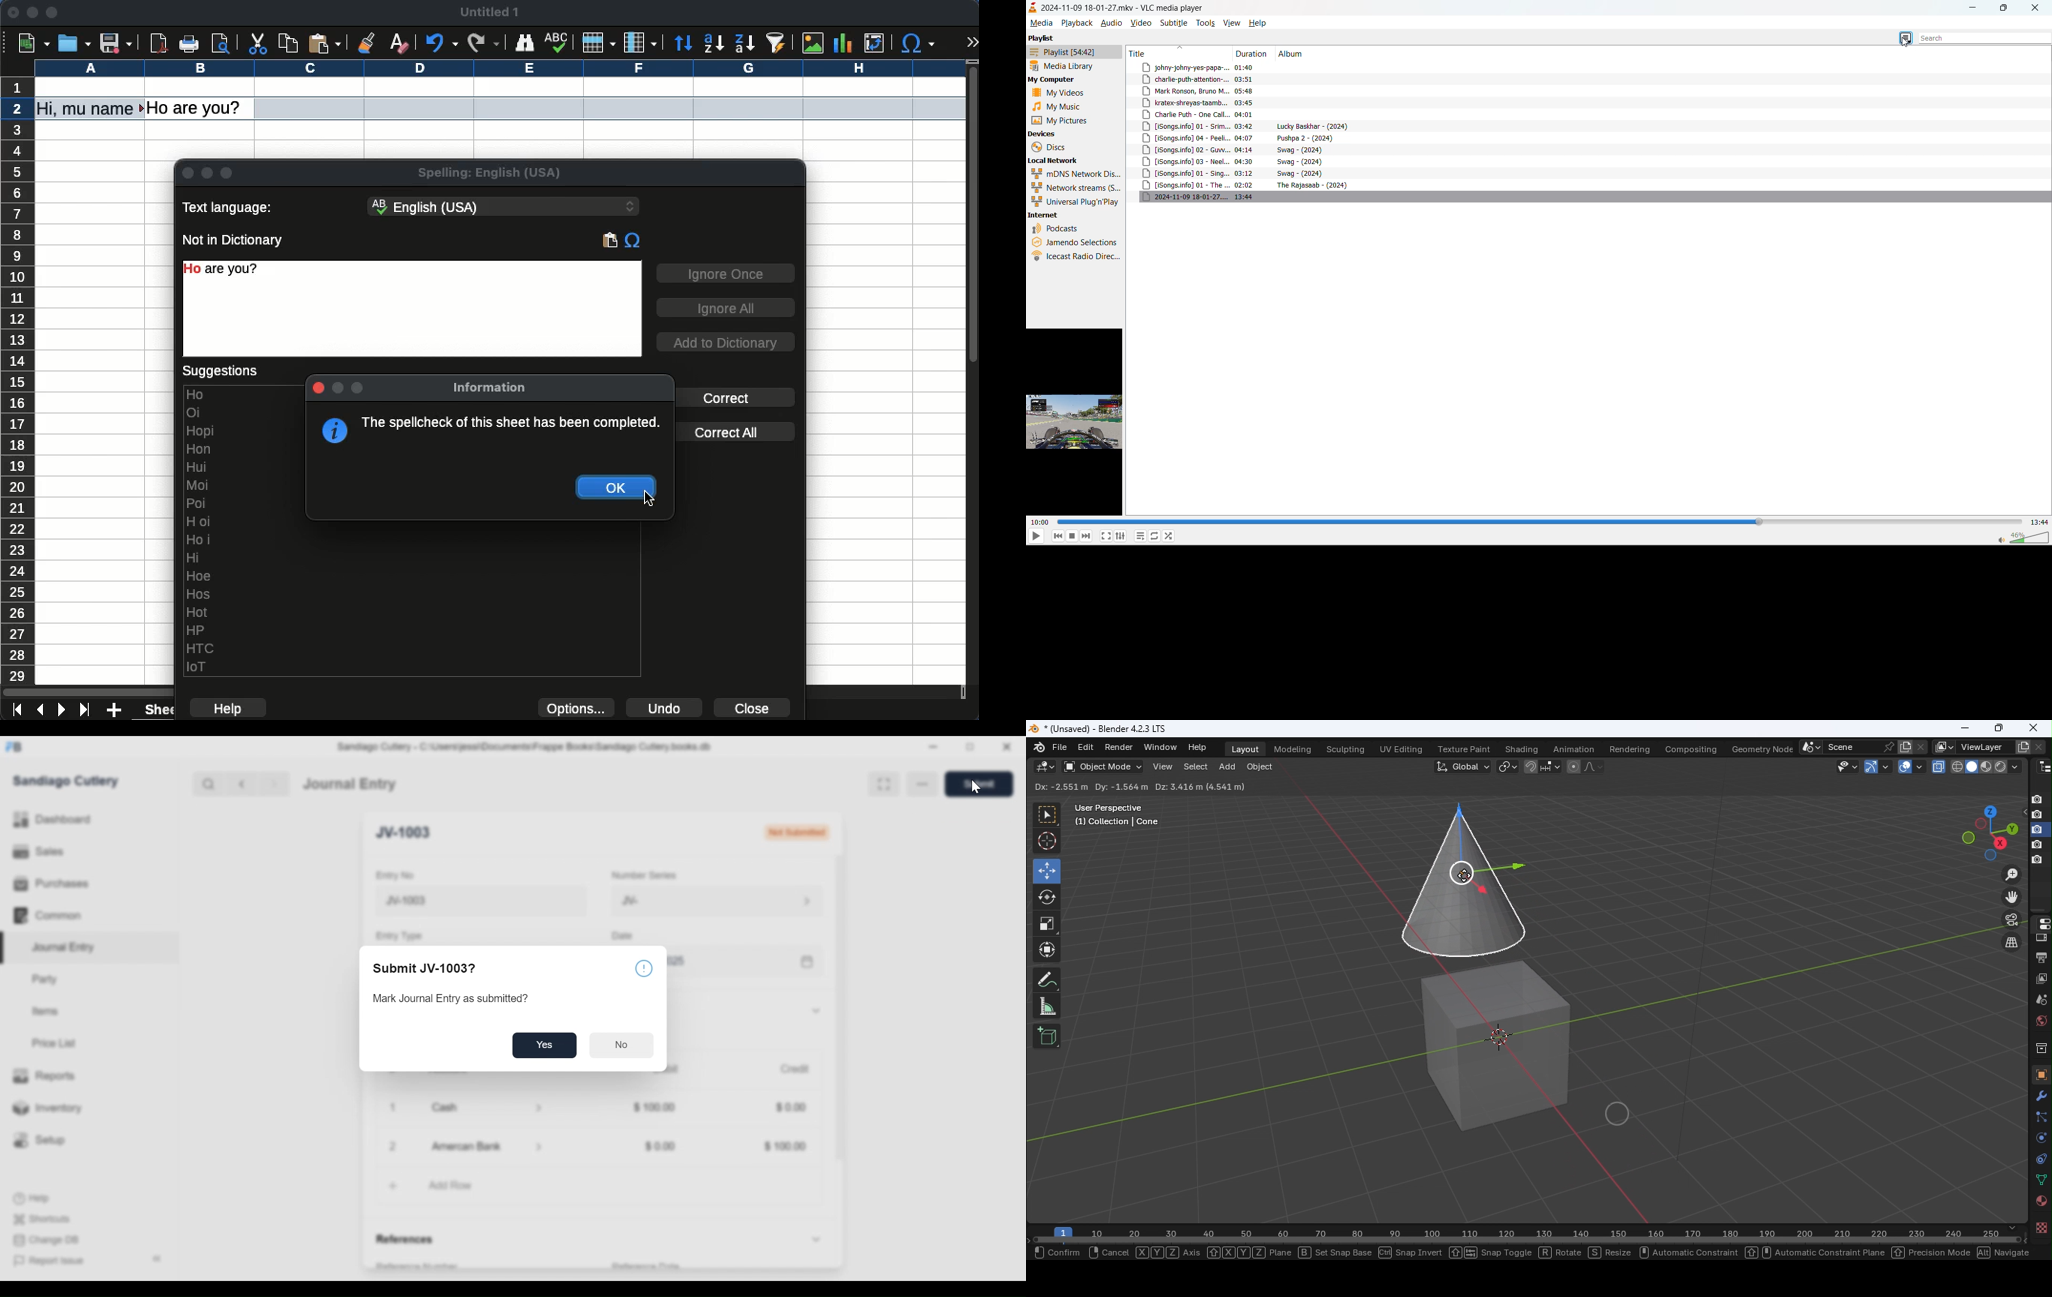 Image resolution: width=2072 pixels, height=1316 pixels. I want to click on Mark Journal Entry as submitted?, so click(452, 998).